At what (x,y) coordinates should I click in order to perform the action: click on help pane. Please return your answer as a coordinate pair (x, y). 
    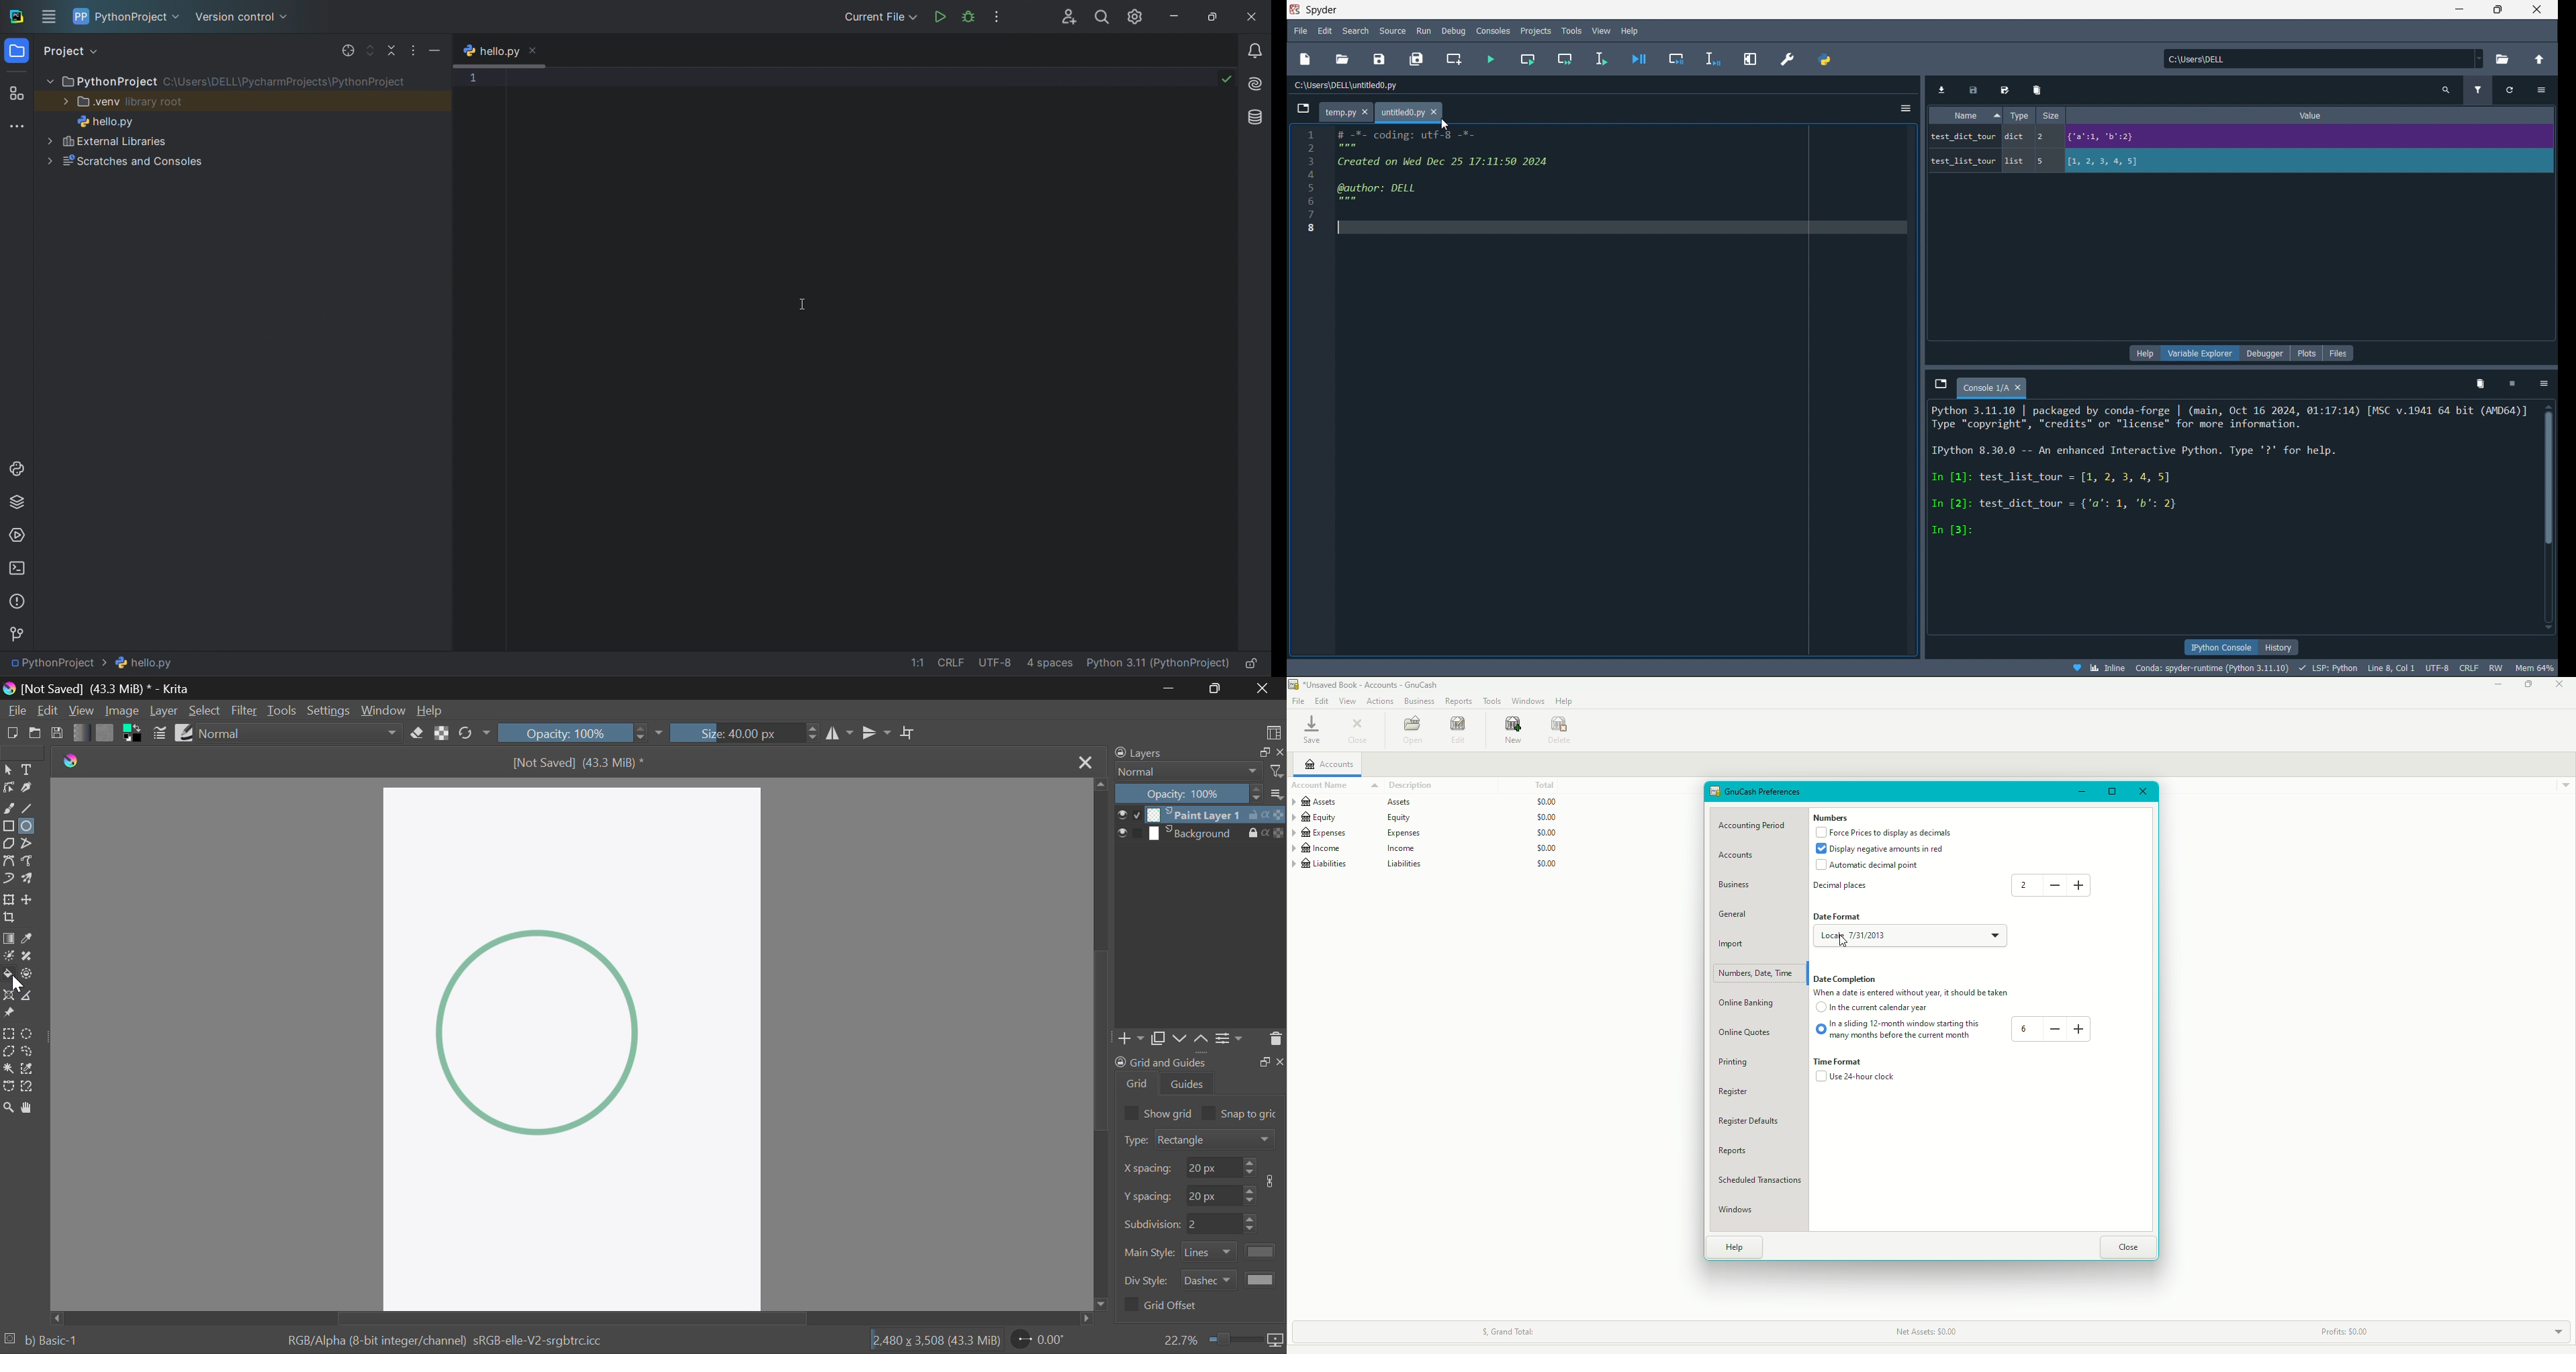
    Looking at the image, I should click on (2144, 354).